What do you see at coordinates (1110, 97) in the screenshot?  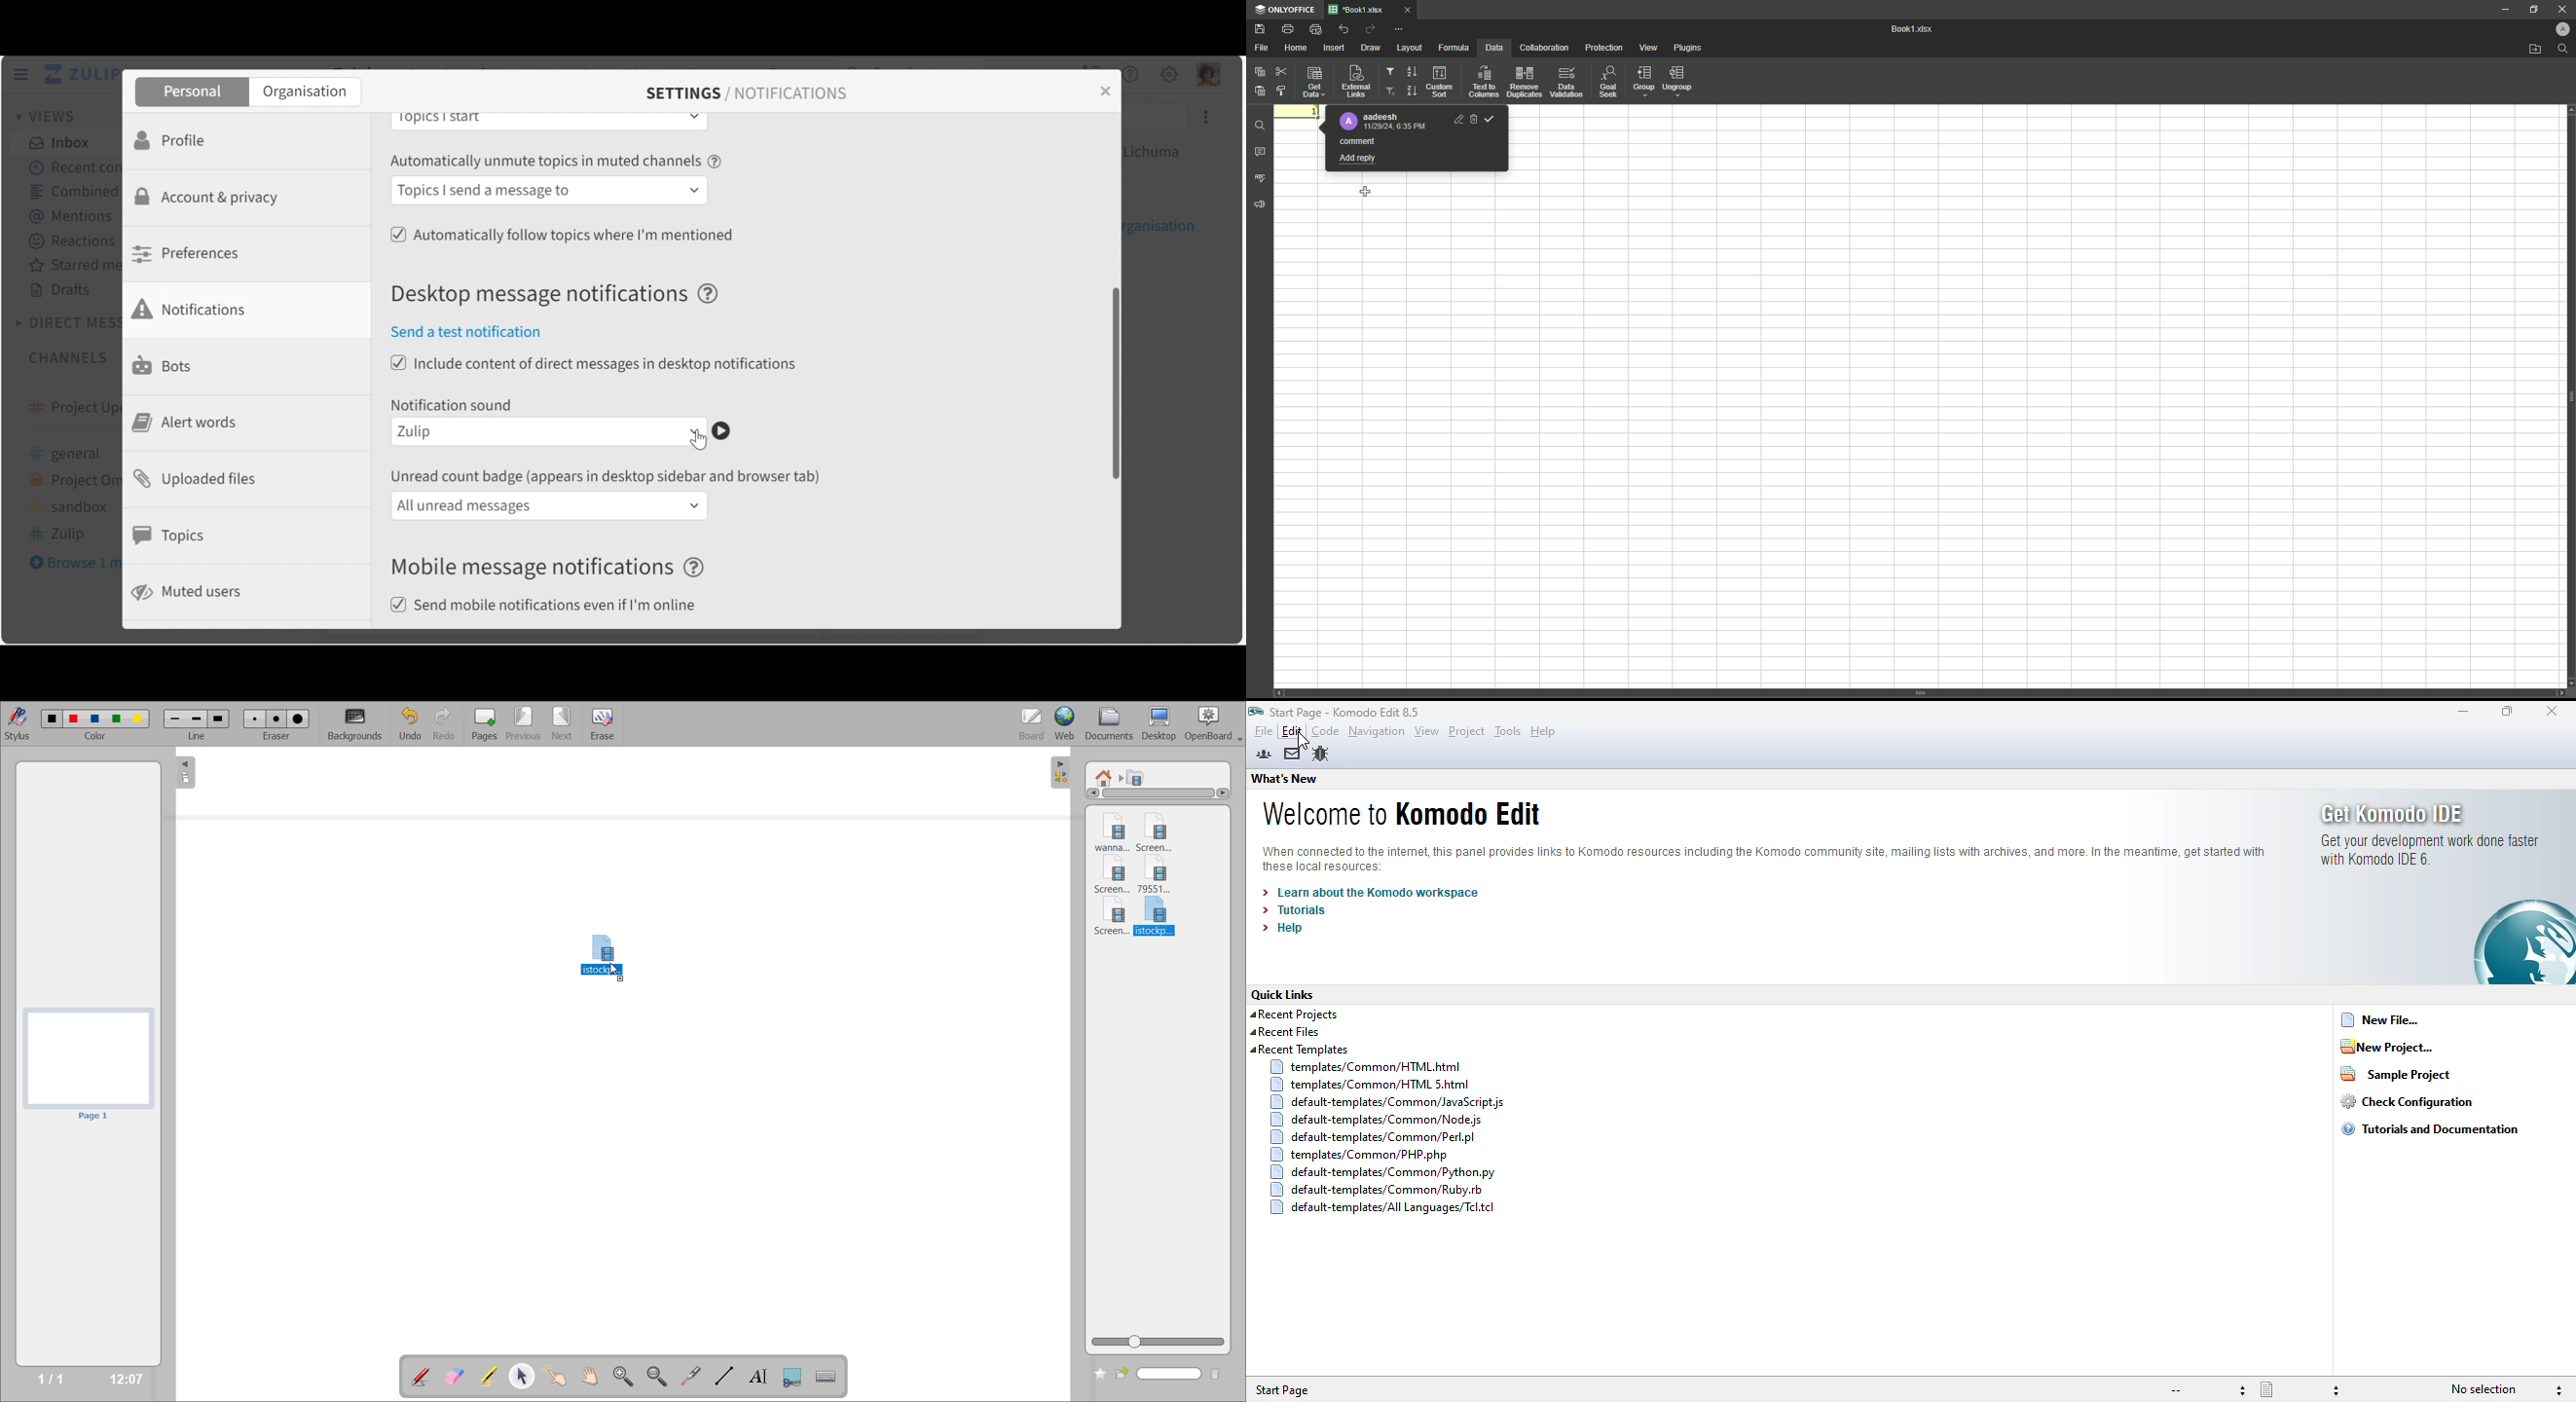 I see `close` at bounding box center [1110, 97].